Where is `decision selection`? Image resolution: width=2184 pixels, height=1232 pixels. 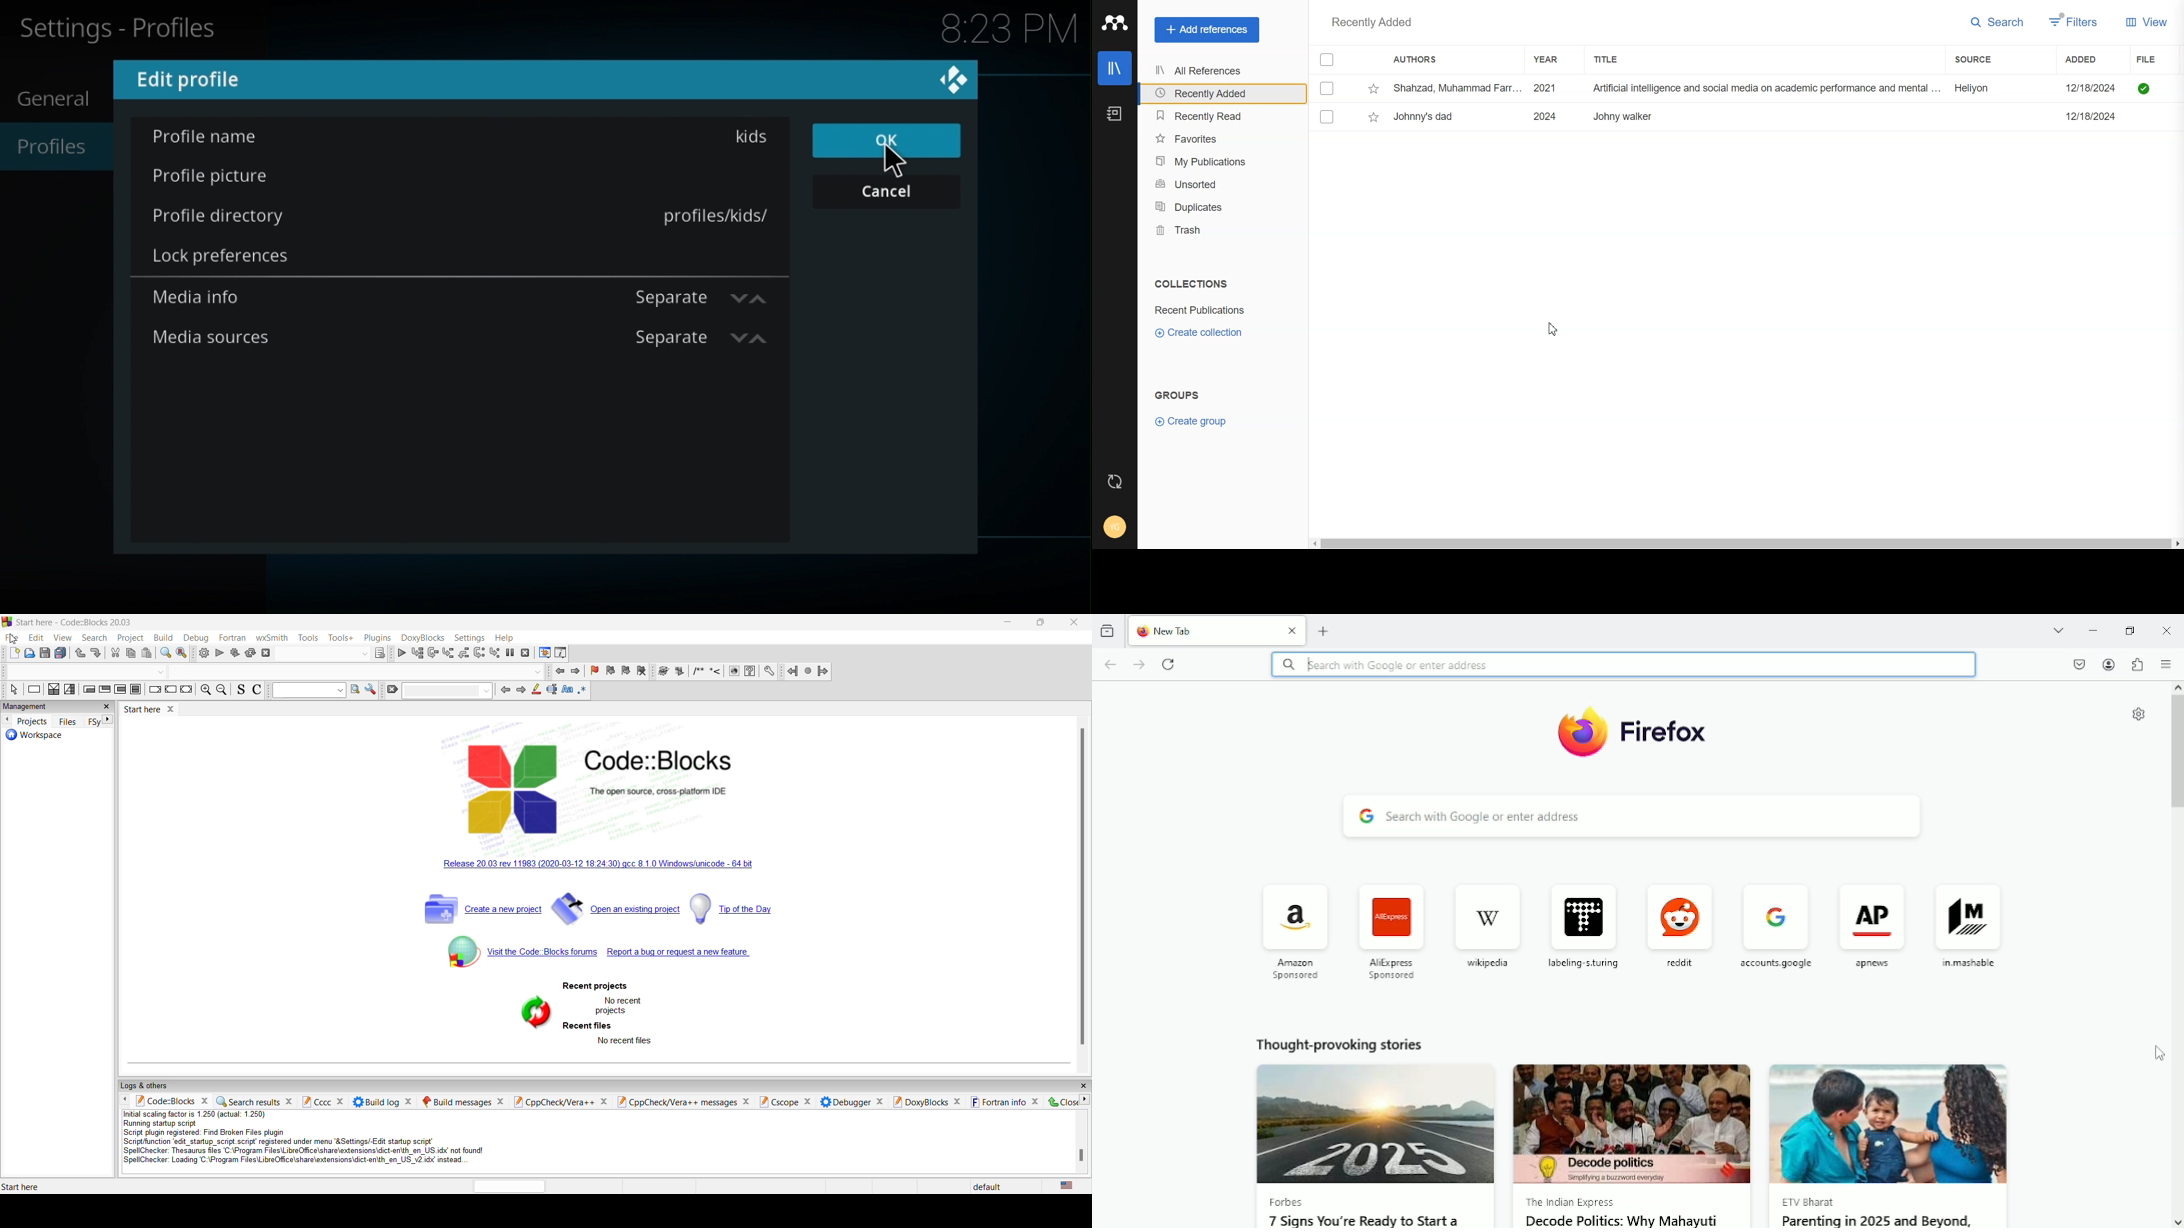
decision selection is located at coordinates (53, 692).